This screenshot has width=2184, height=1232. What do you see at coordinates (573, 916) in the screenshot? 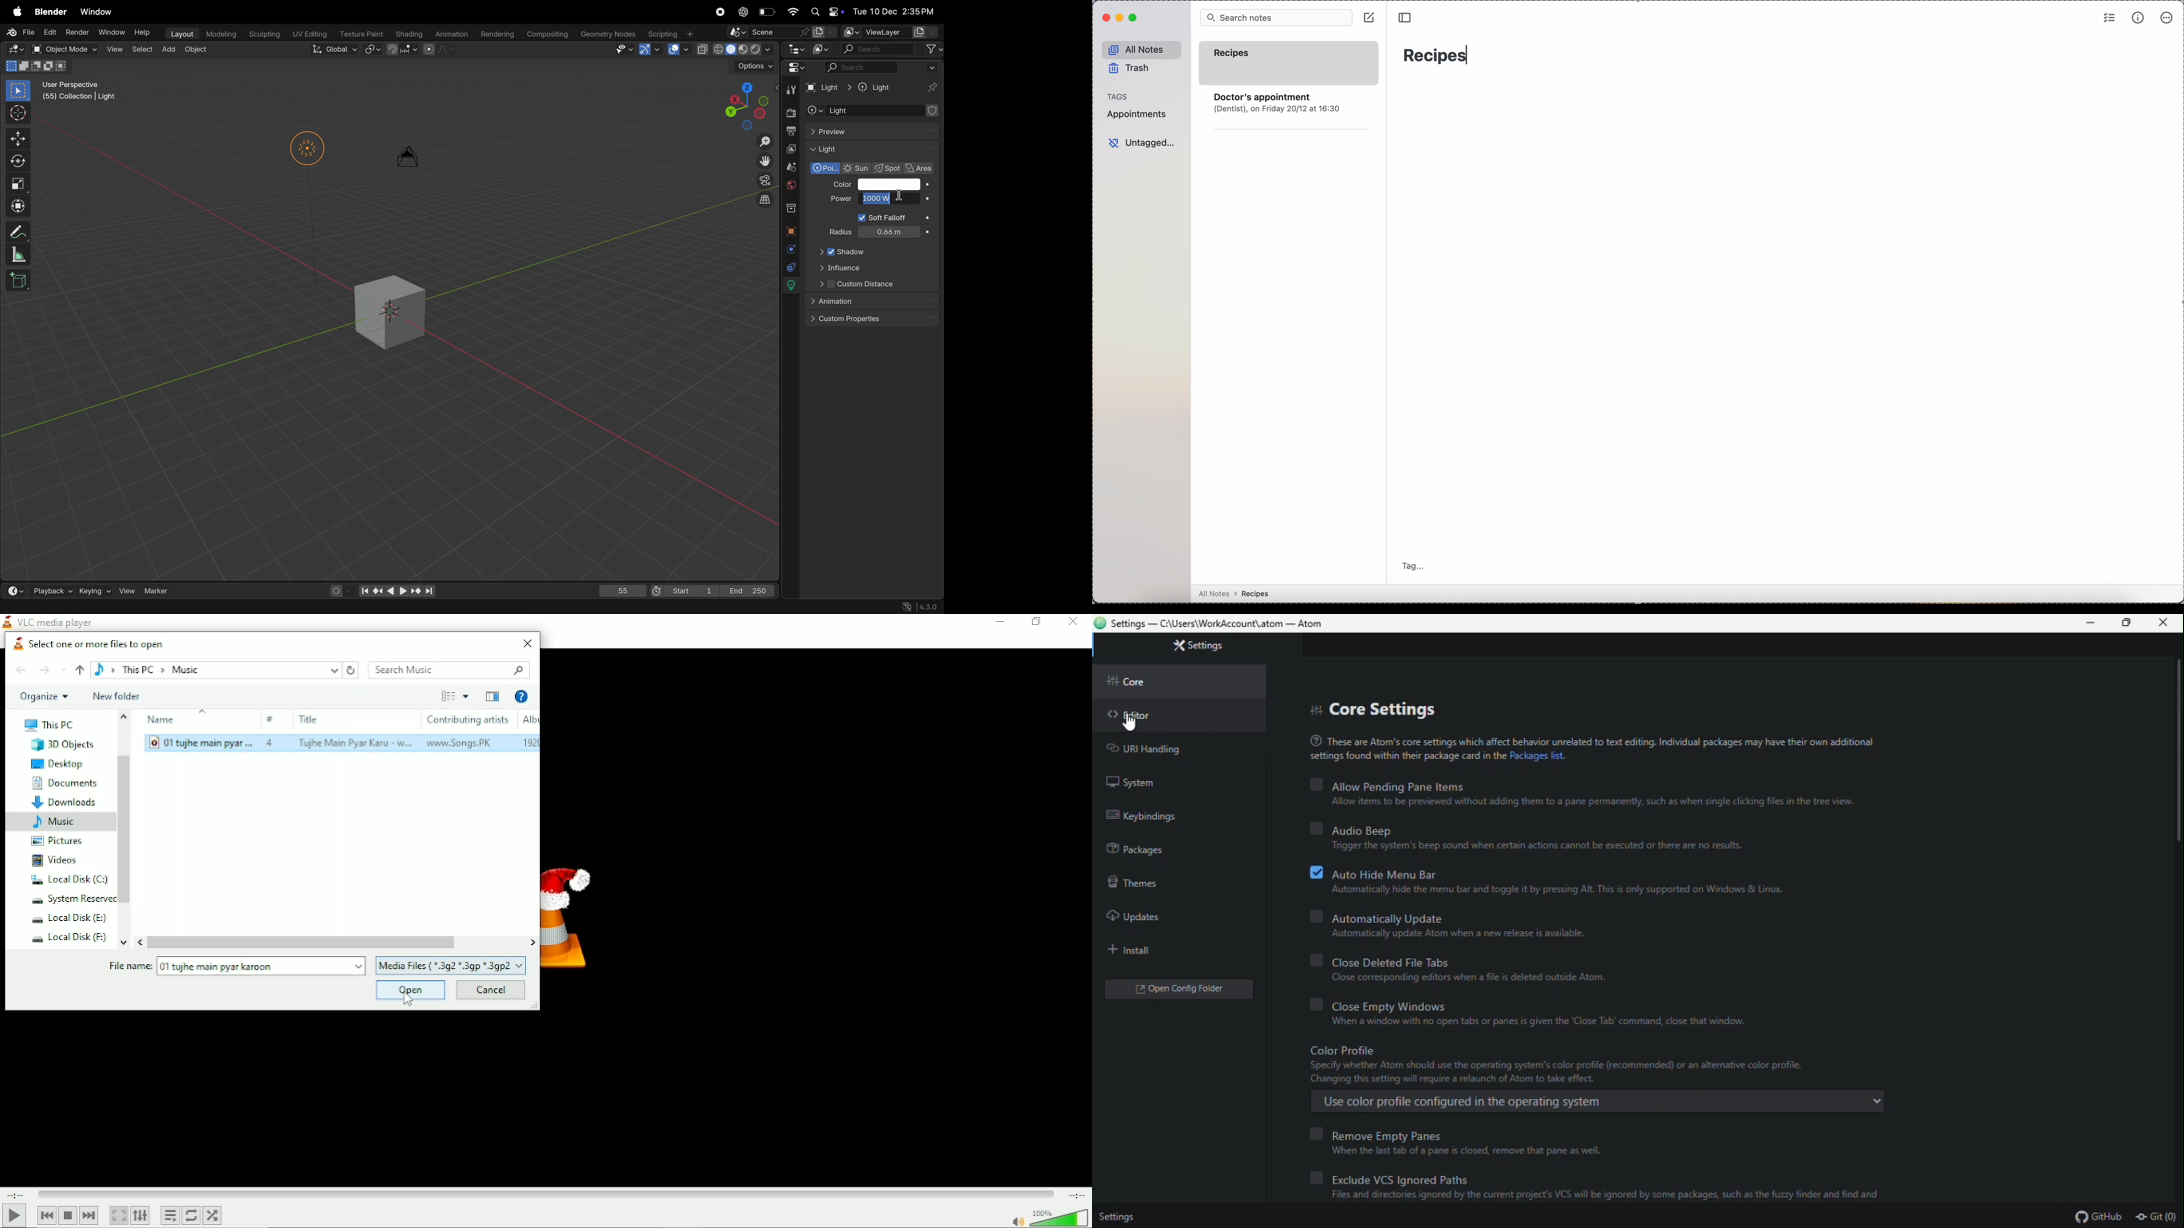
I see `Logo` at bounding box center [573, 916].